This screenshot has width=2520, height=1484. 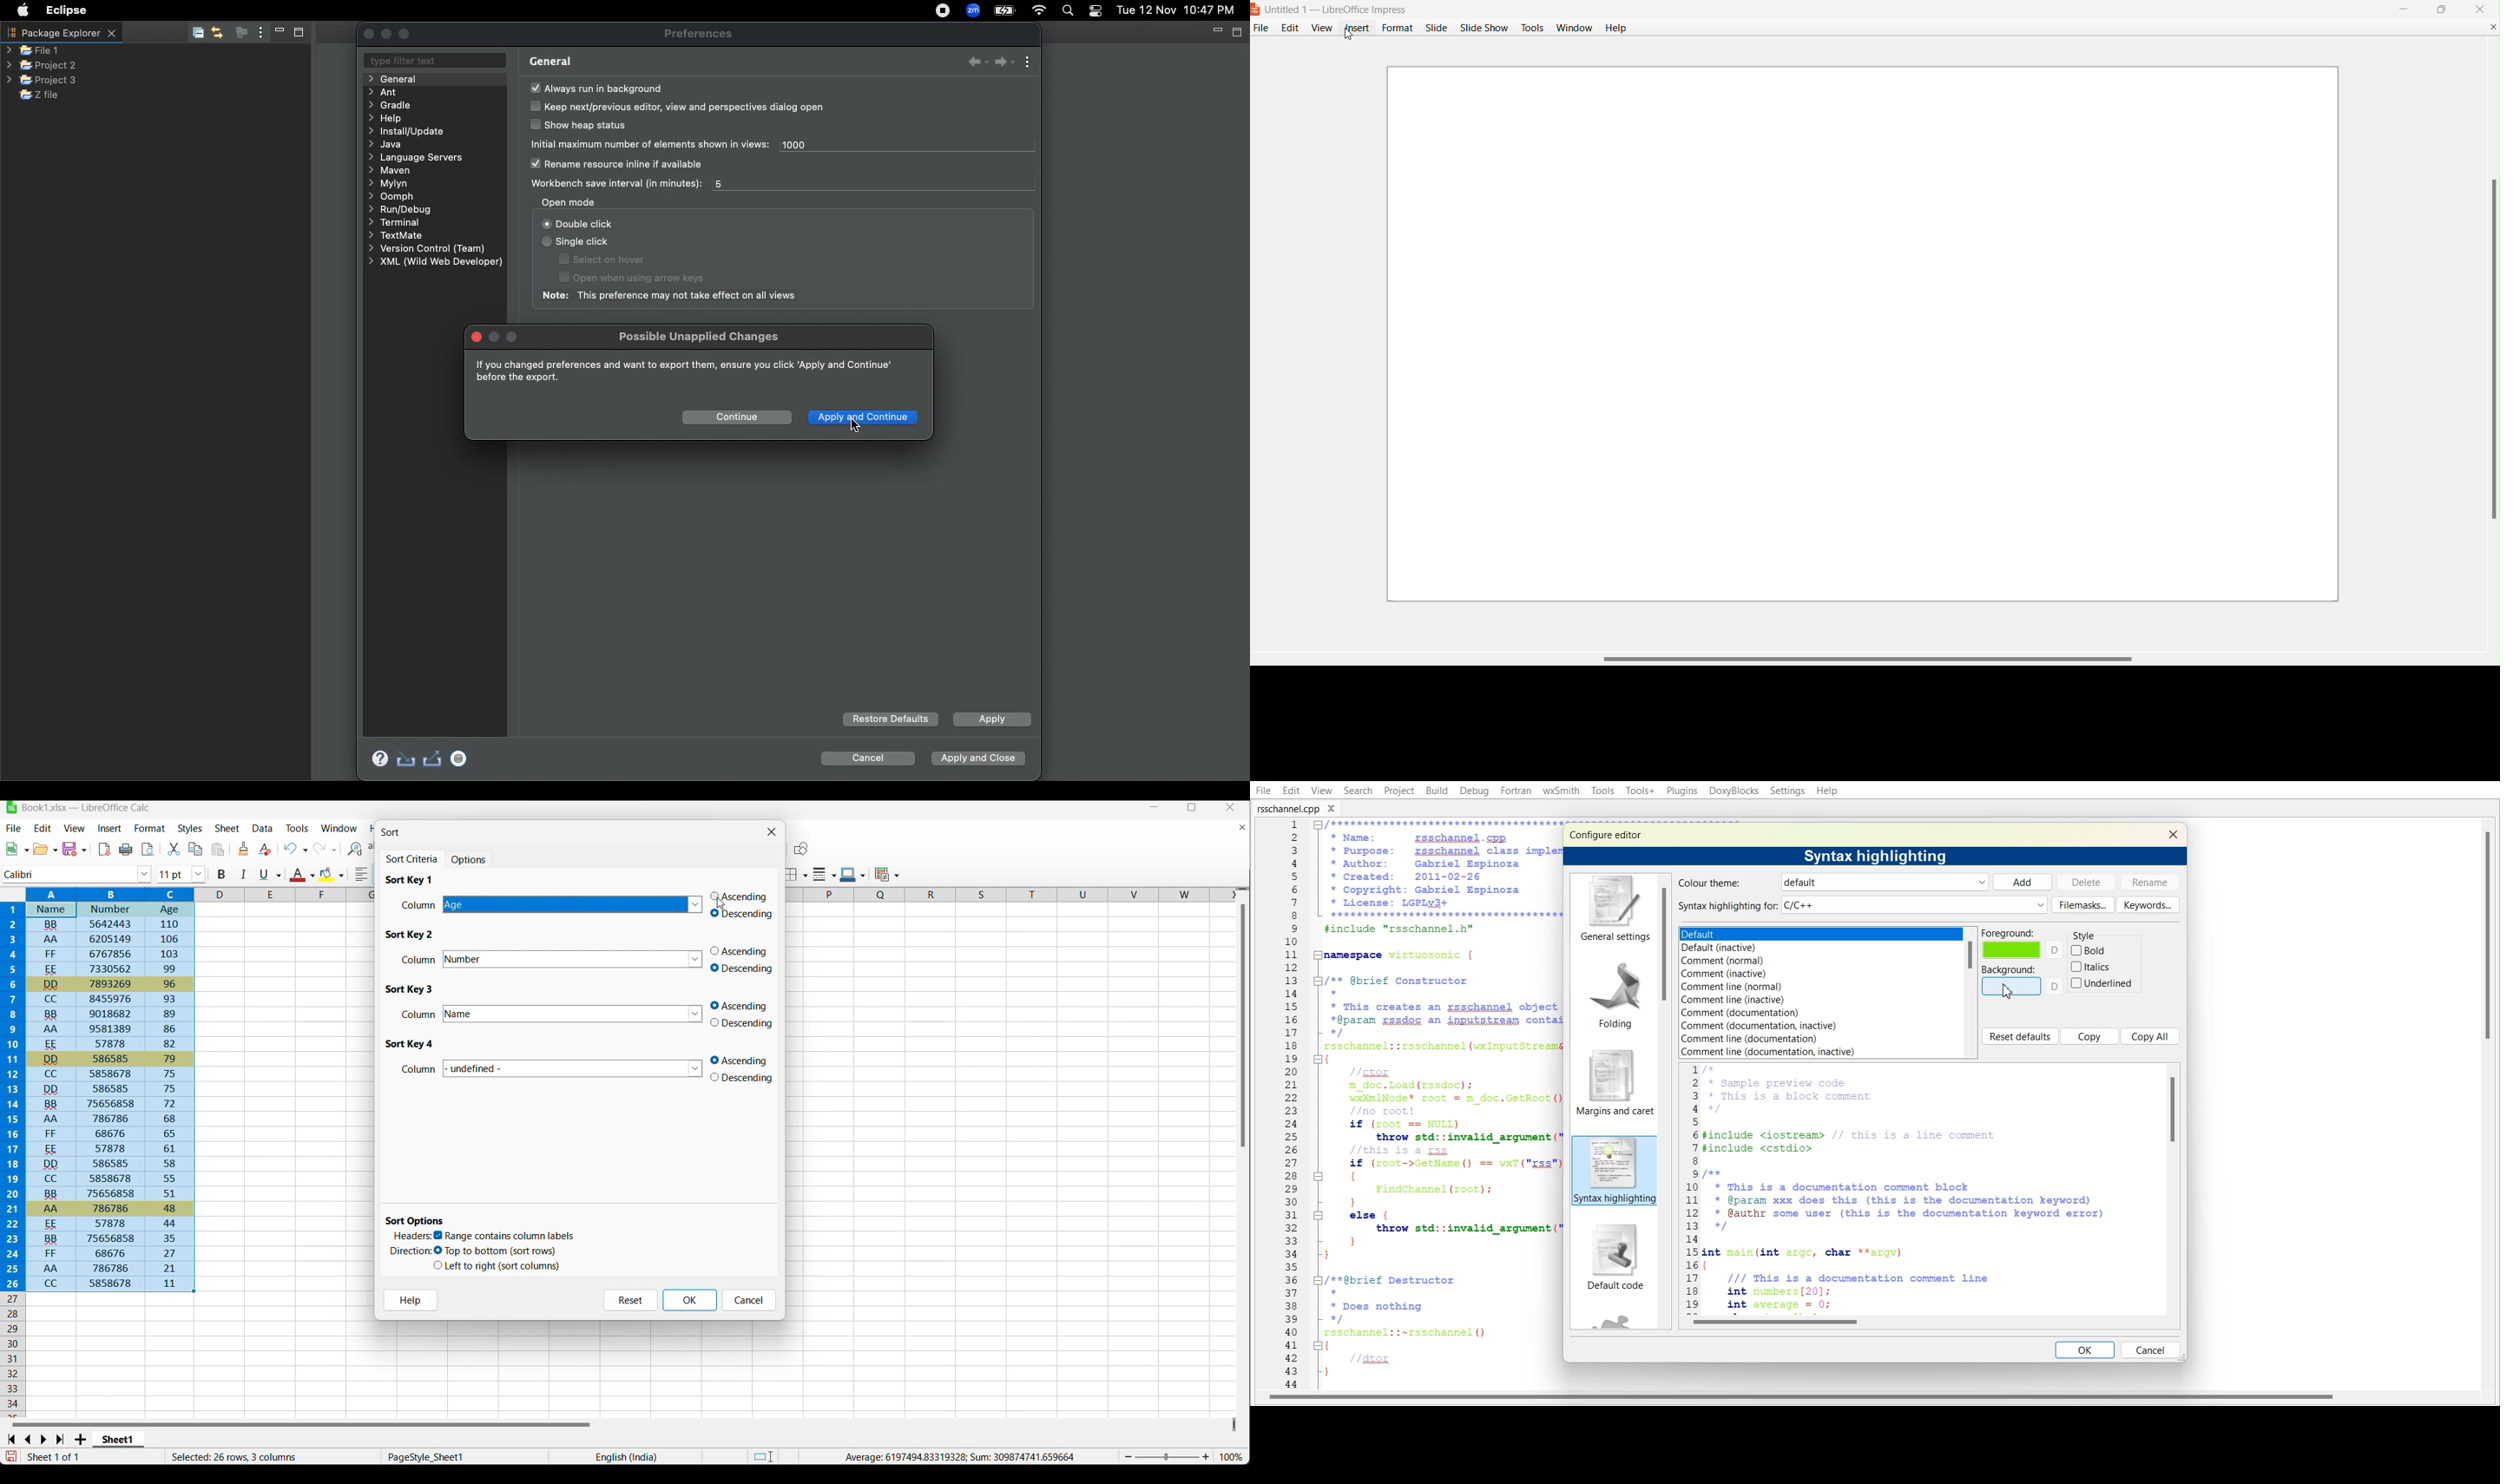 What do you see at coordinates (199, 874) in the screenshot?
I see `Font size options` at bounding box center [199, 874].